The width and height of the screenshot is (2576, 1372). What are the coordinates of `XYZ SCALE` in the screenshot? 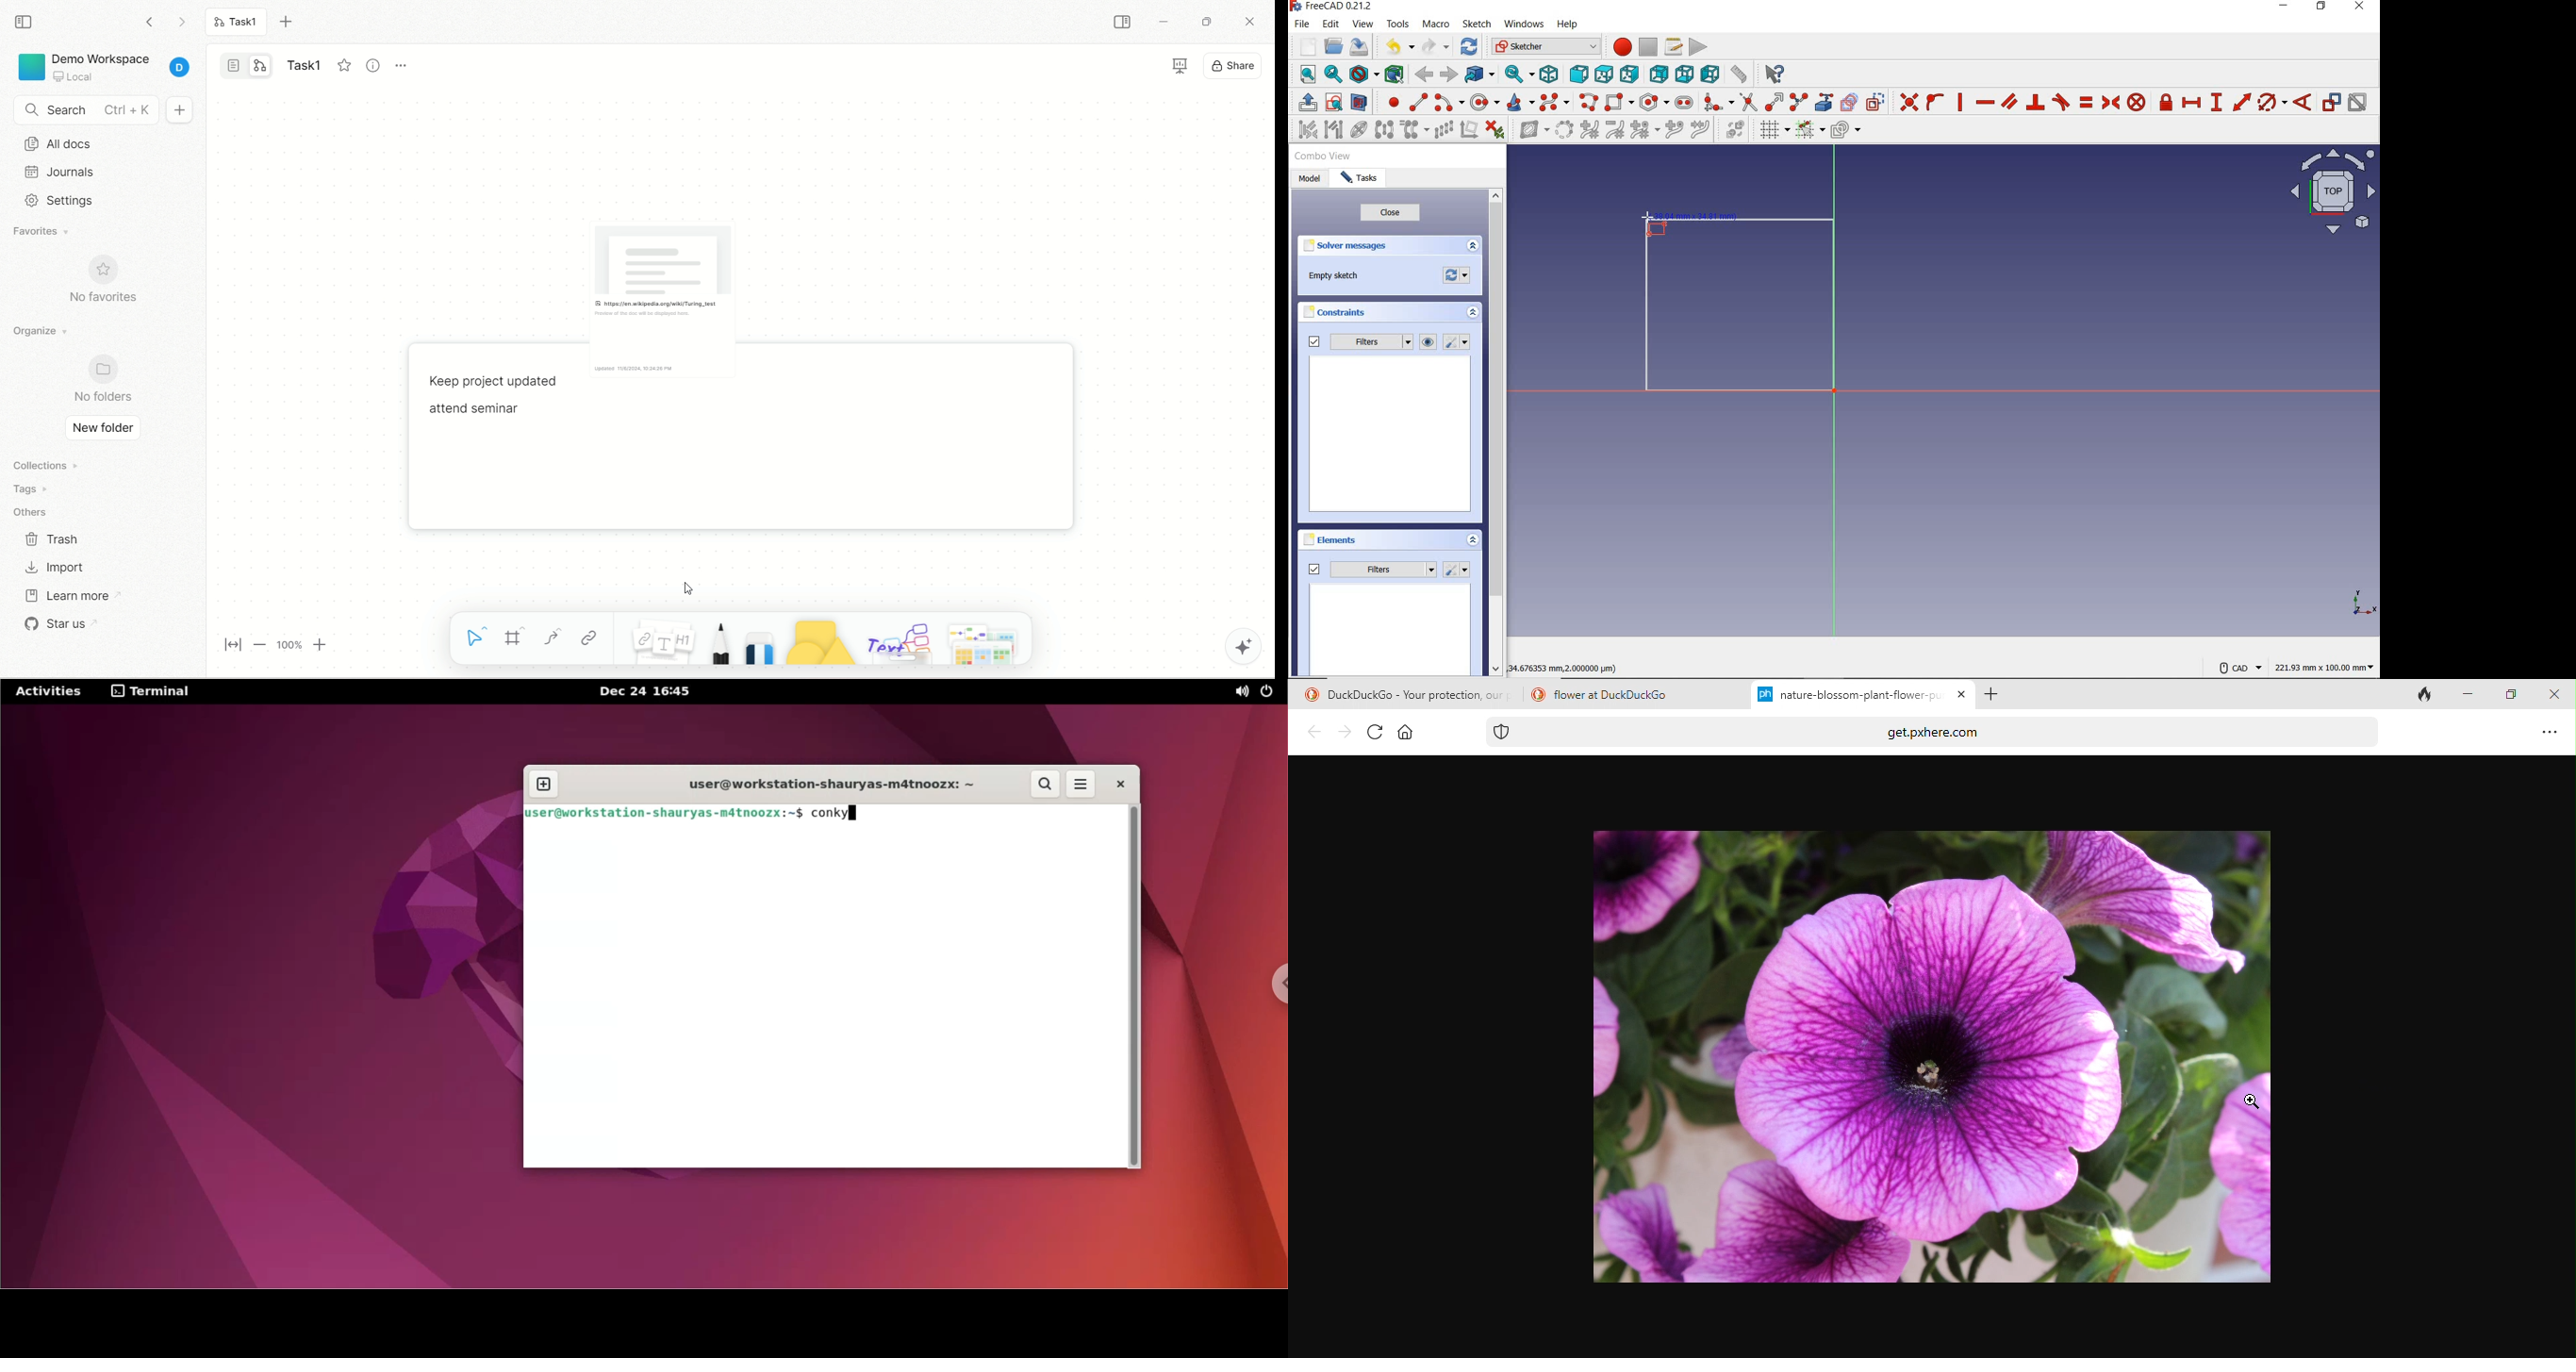 It's located at (2364, 603).